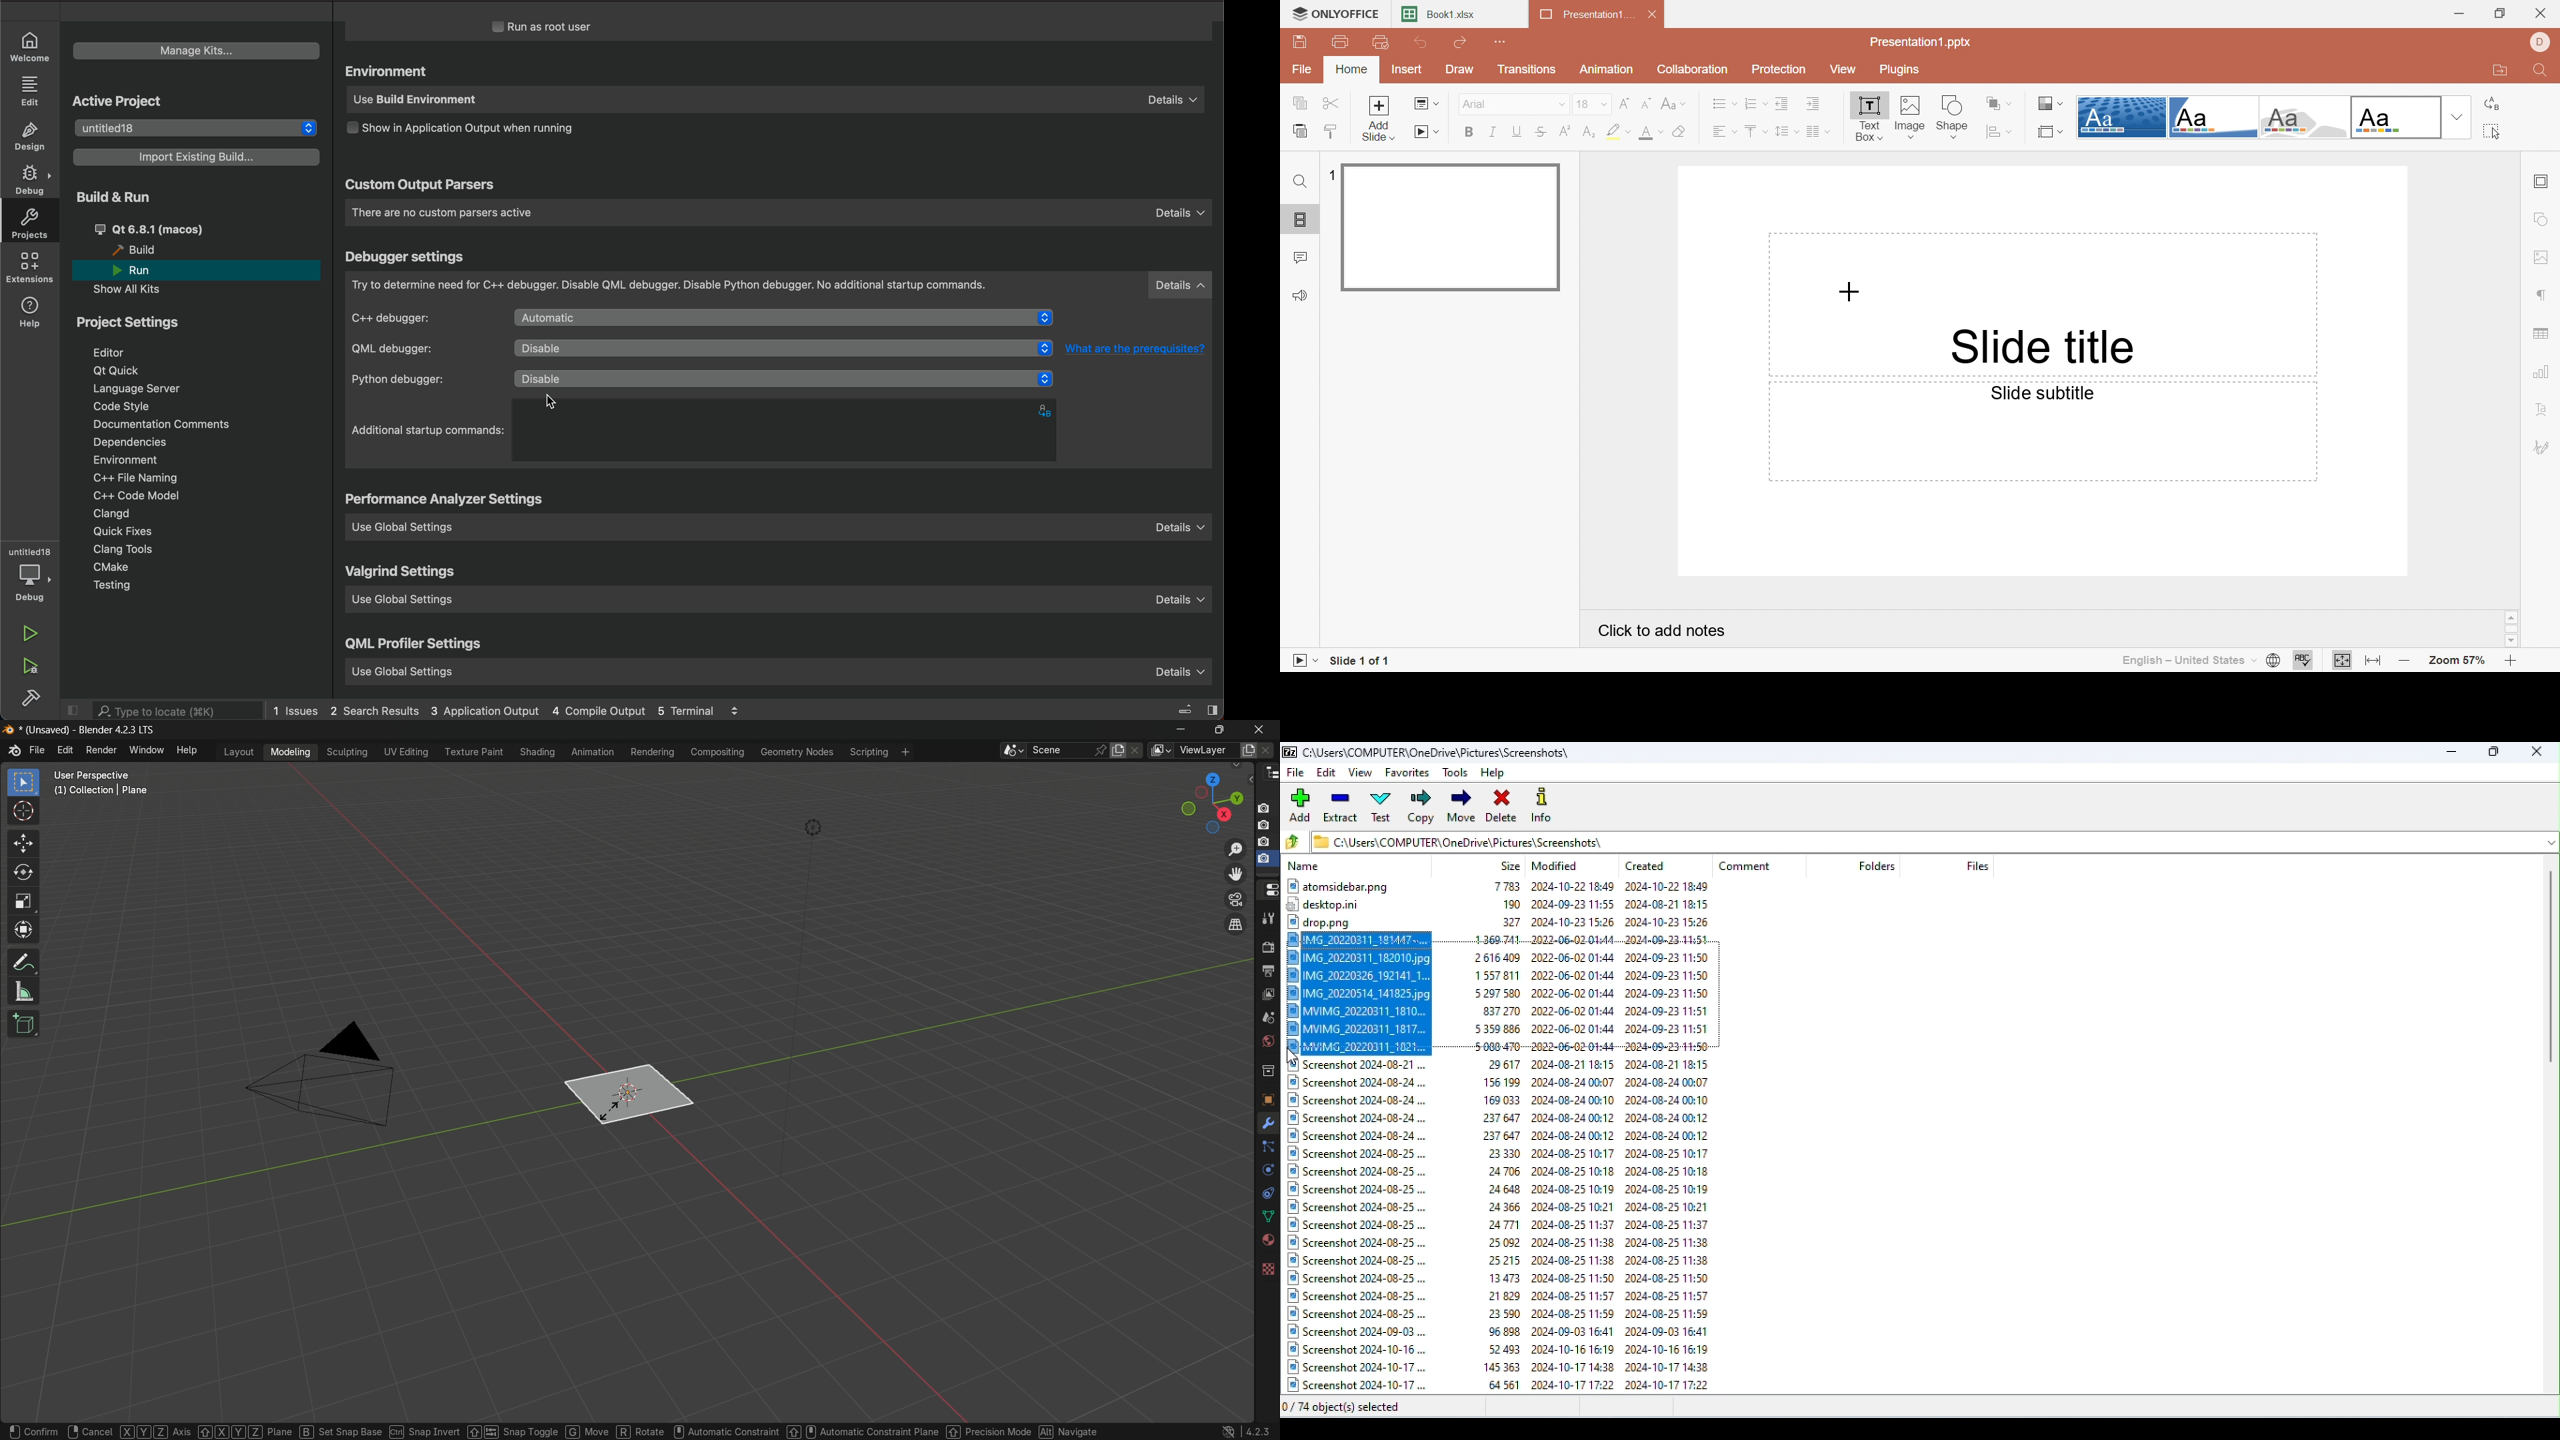  Describe the element at coordinates (777, 213) in the screenshot. I see `custom parsers` at that location.